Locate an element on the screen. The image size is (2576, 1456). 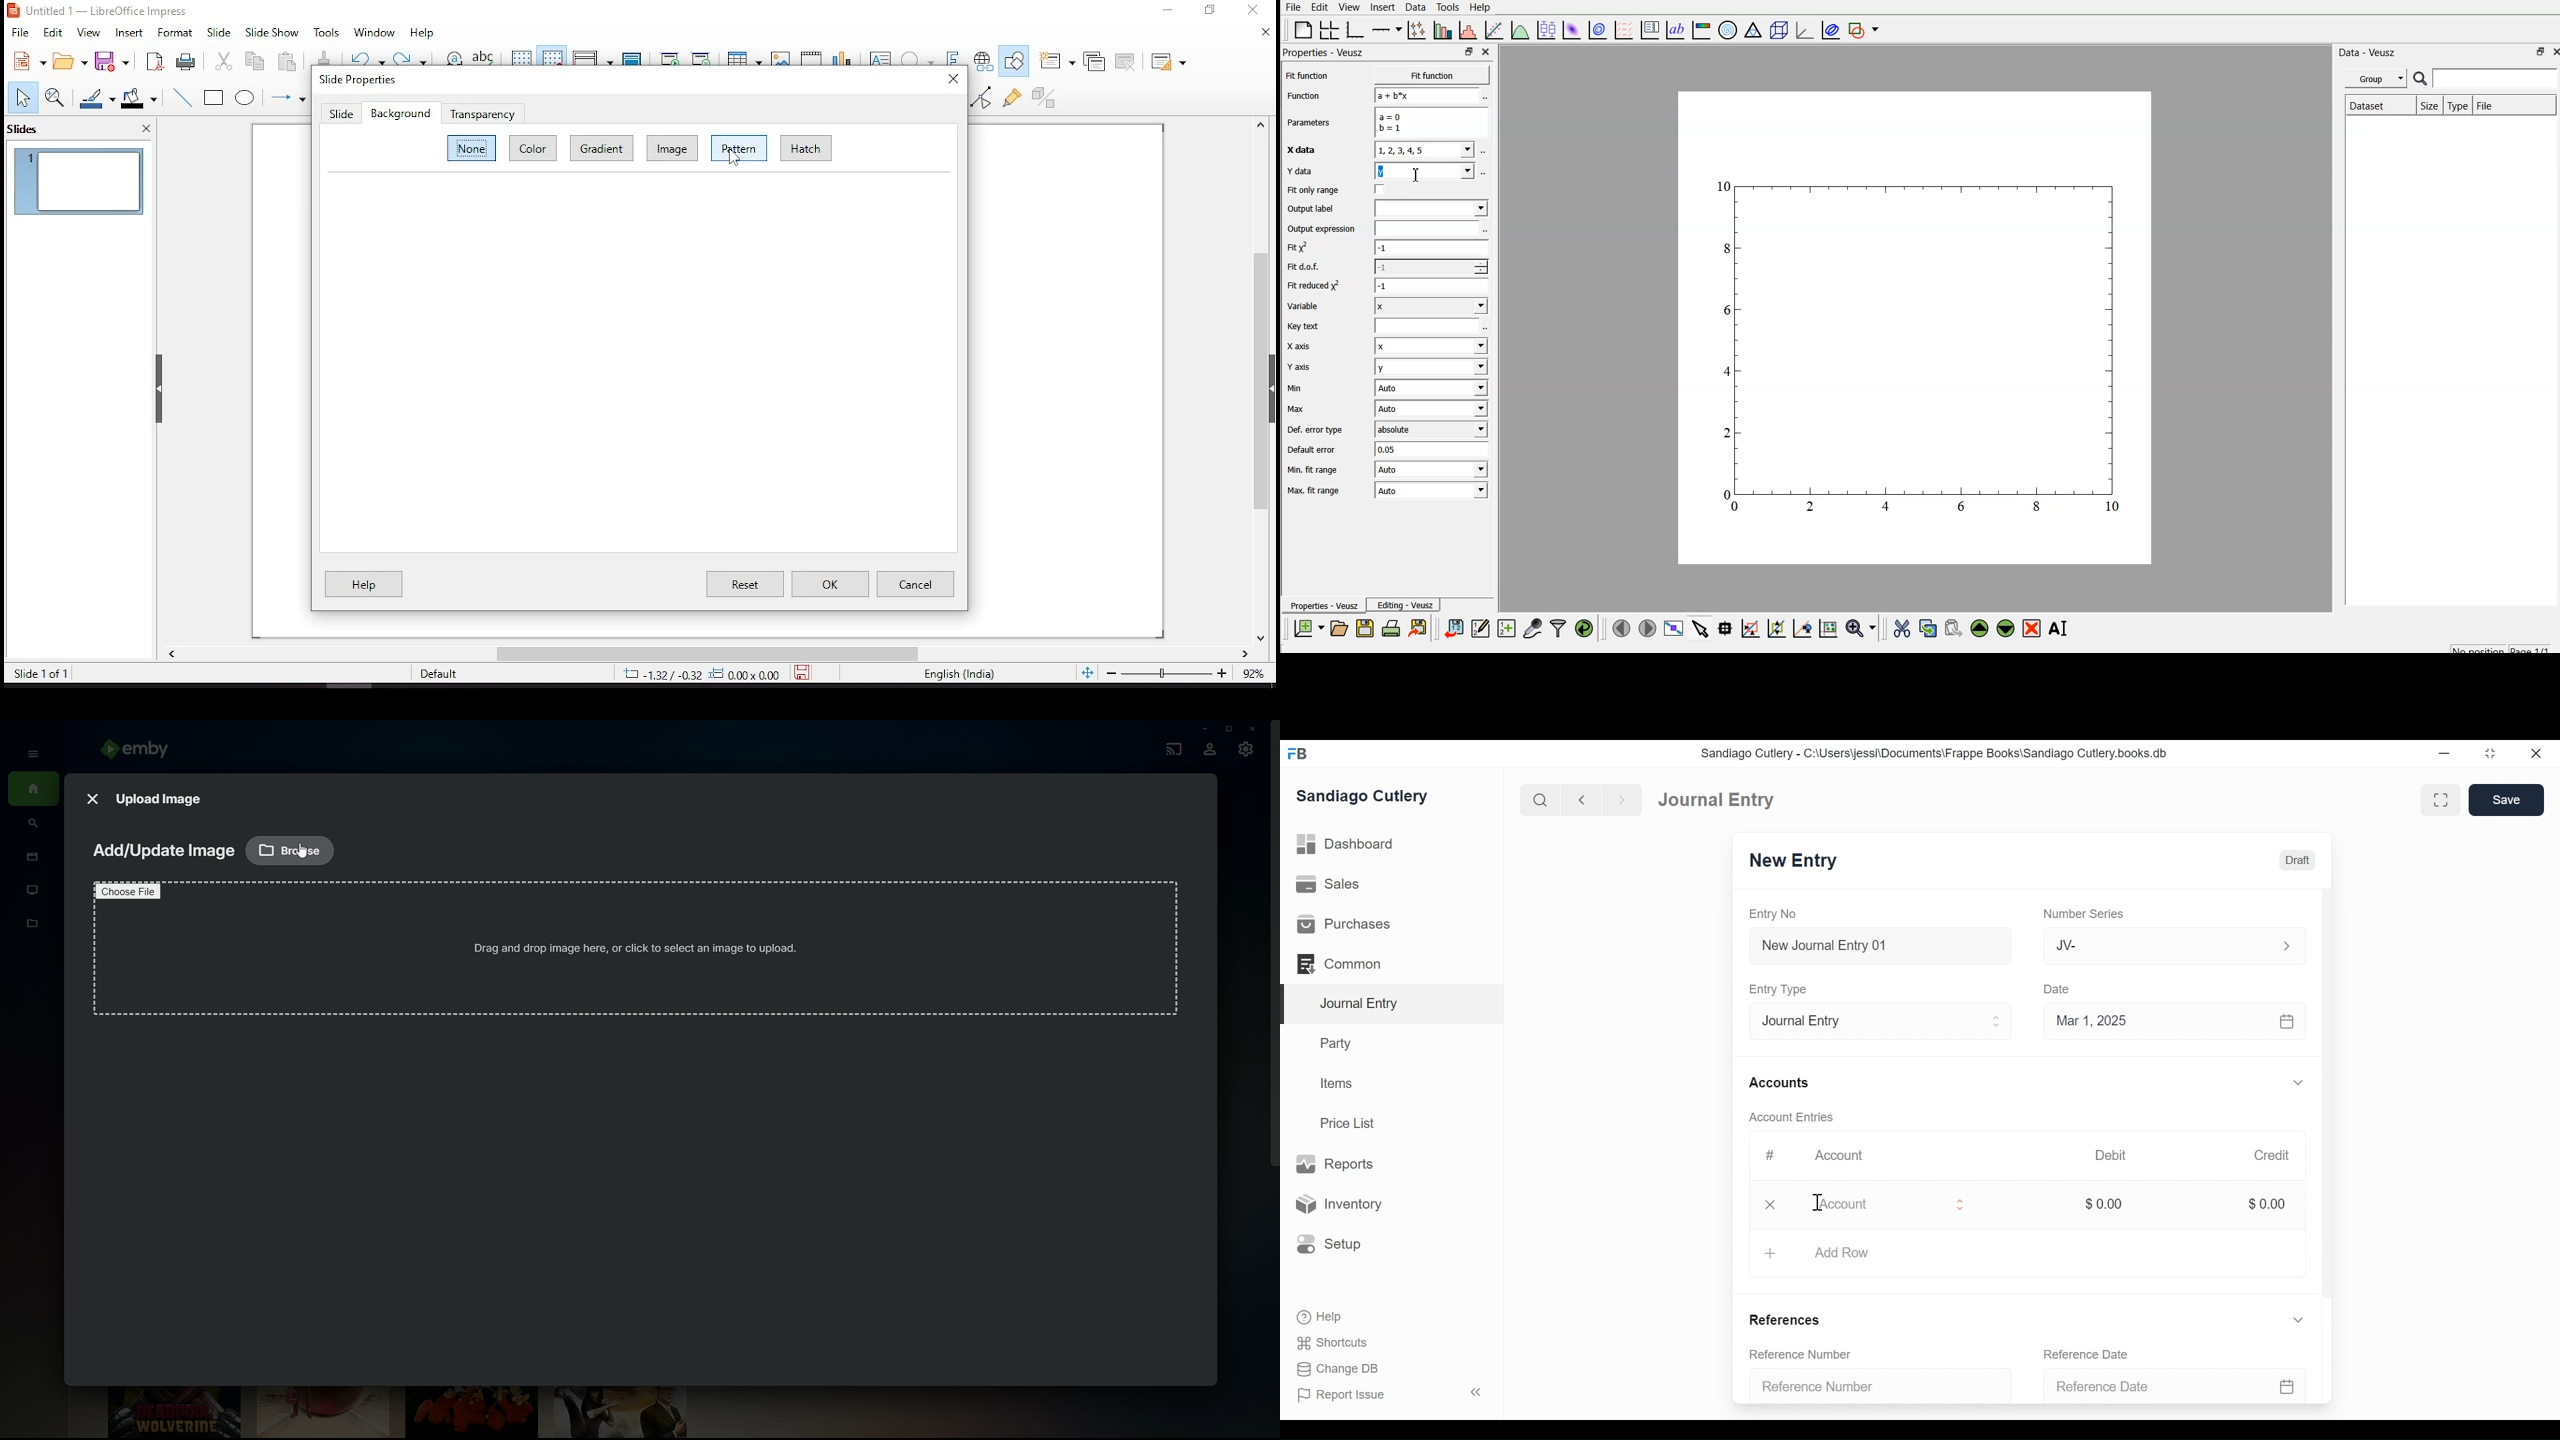
lines and arrows is located at coordinates (287, 96).